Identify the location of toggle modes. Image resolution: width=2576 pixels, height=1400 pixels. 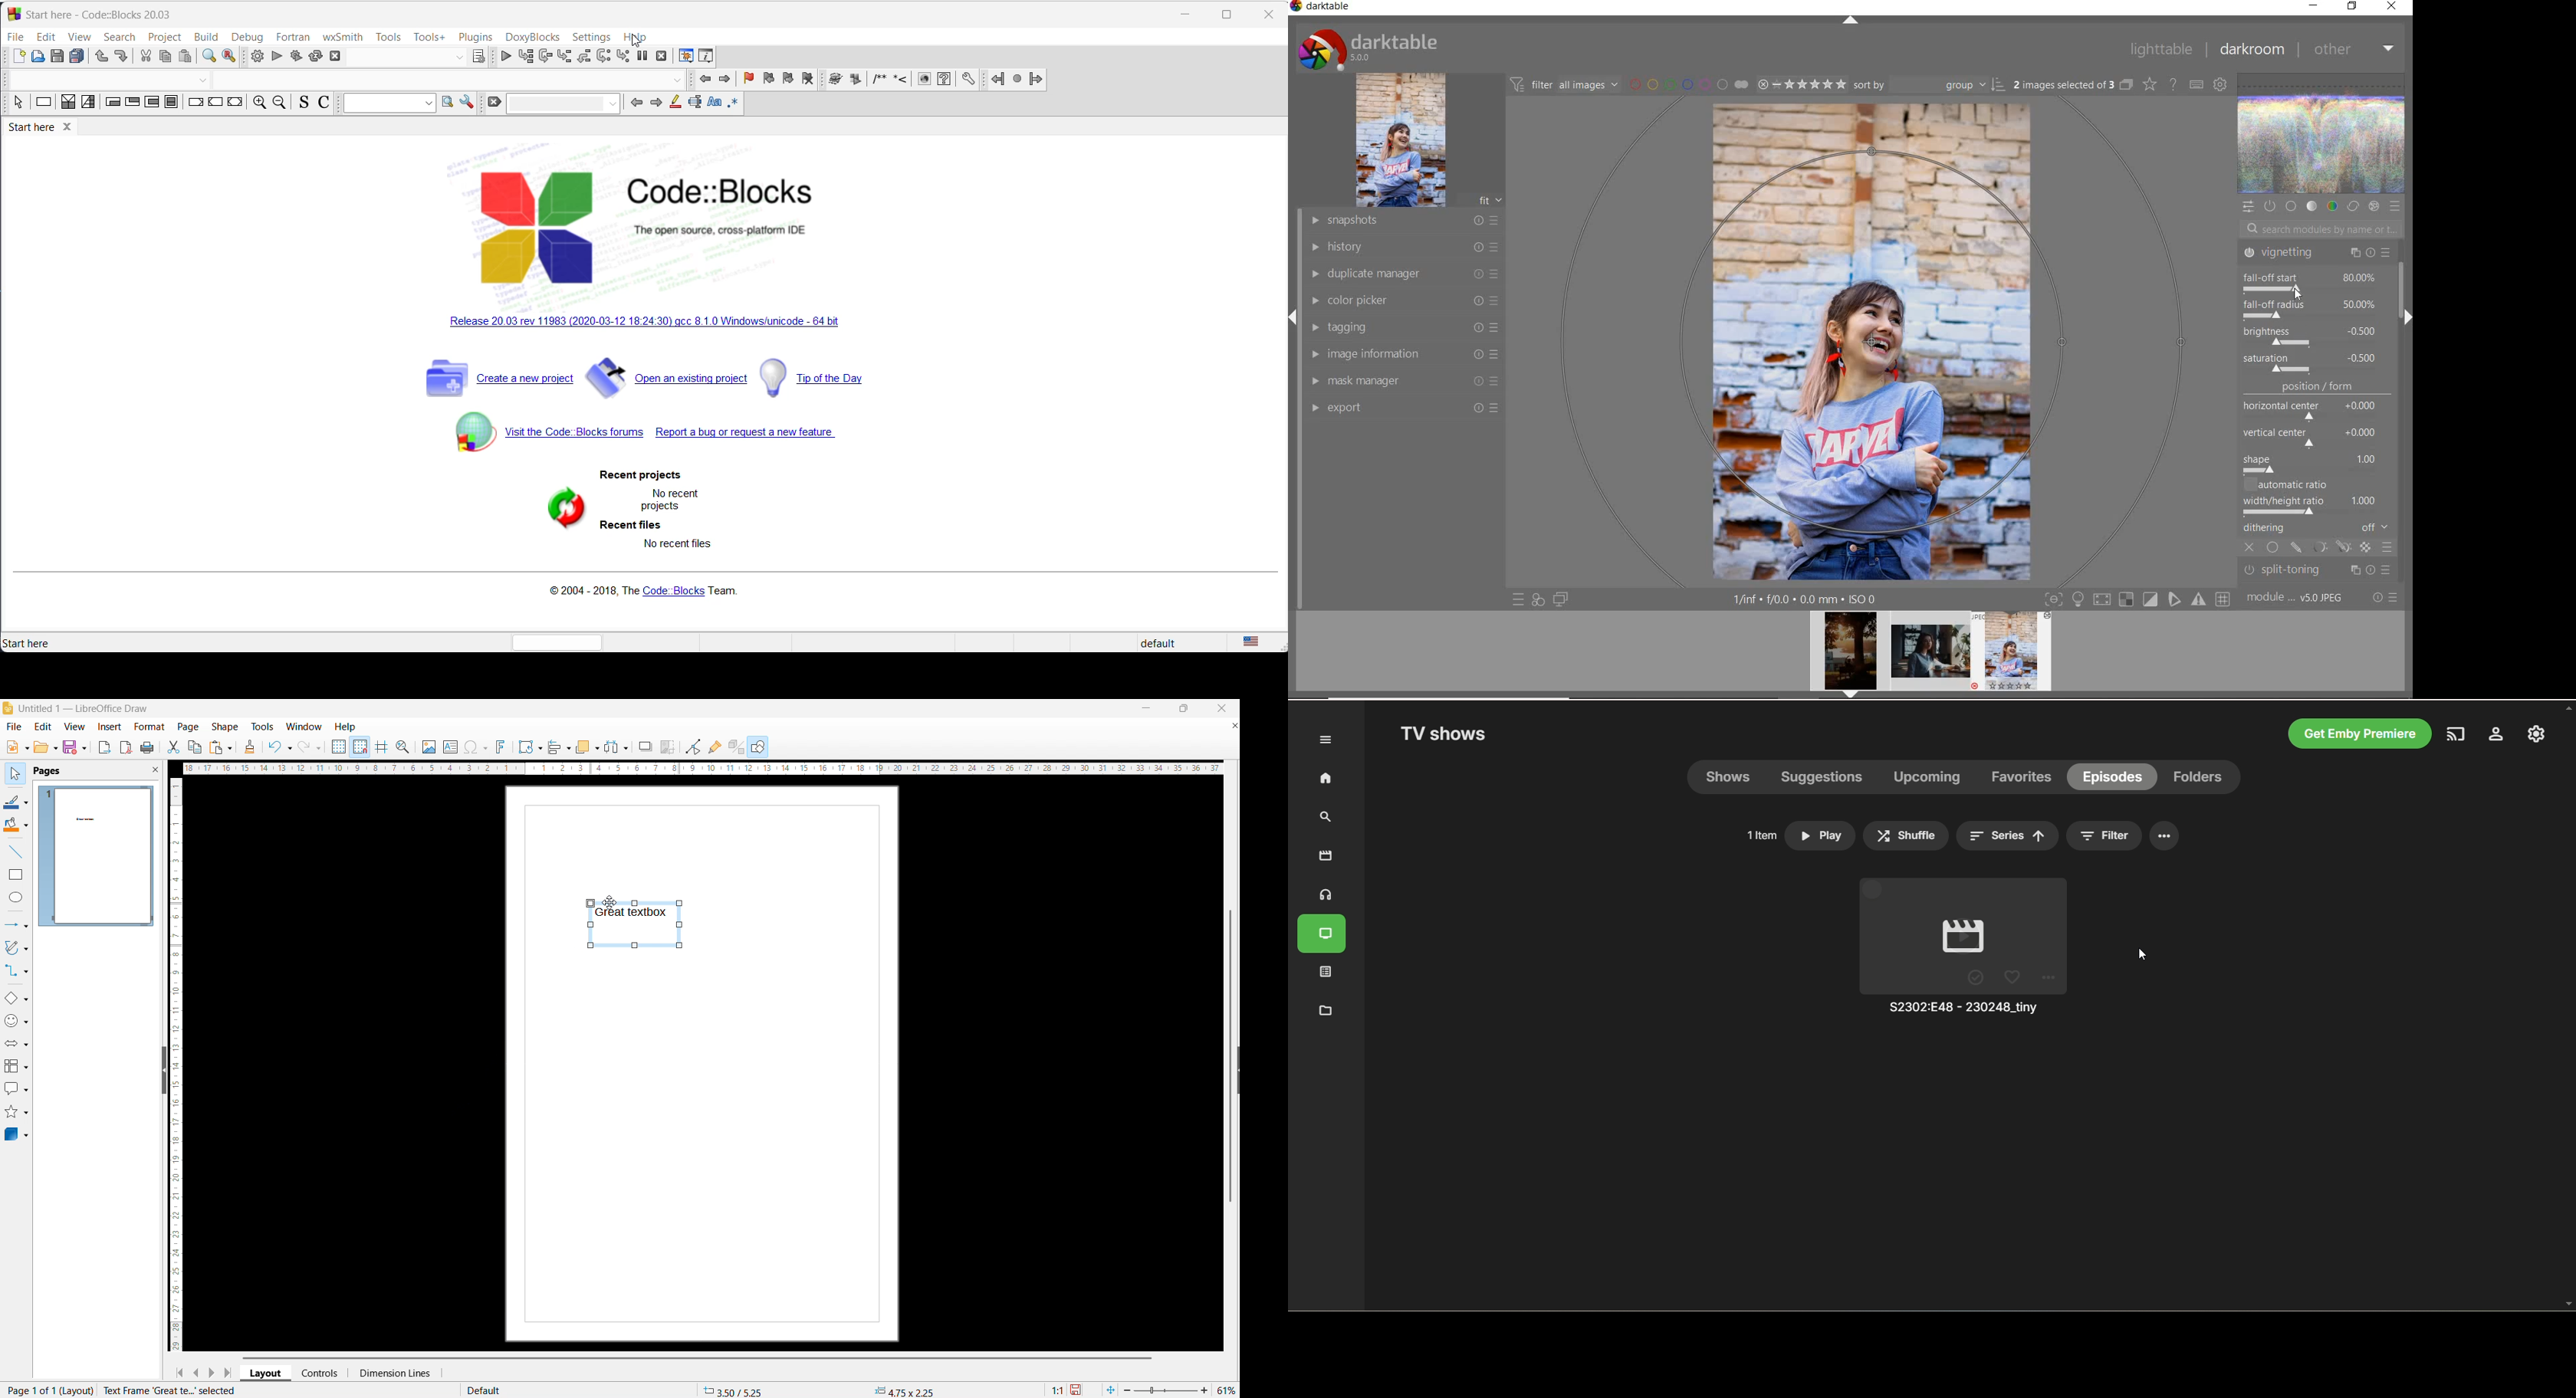
(2138, 598).